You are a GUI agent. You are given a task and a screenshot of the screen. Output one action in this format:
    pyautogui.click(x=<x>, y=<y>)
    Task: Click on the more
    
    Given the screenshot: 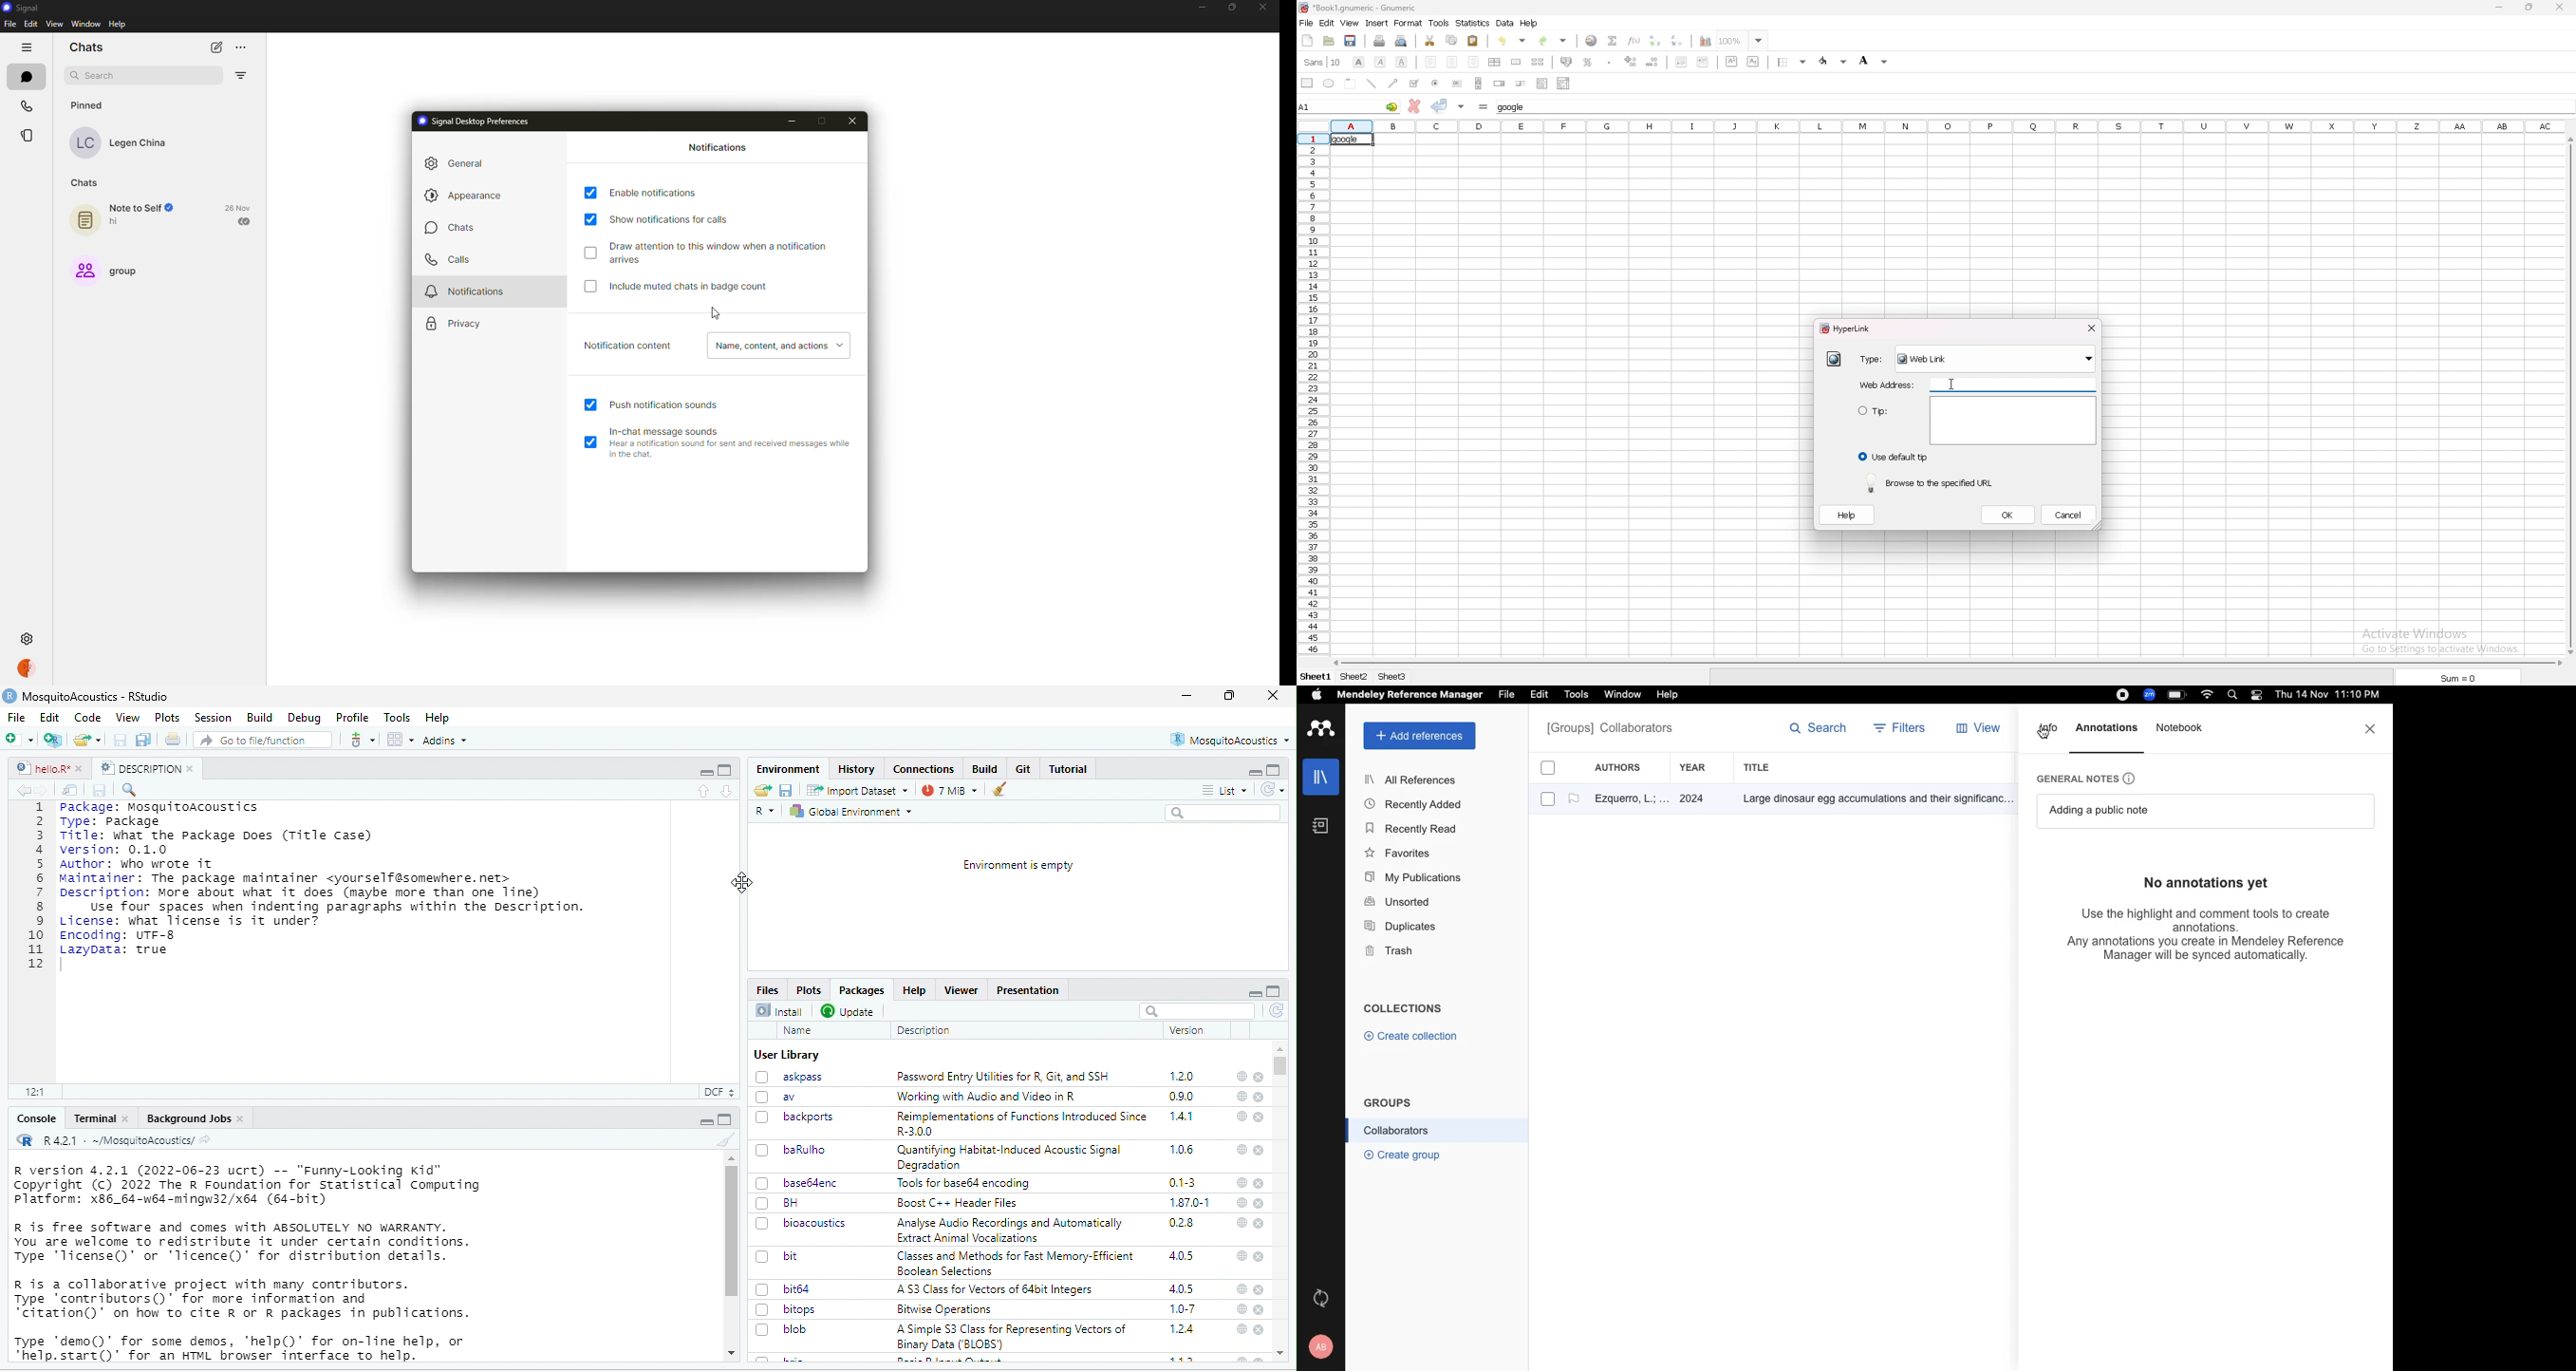 What is the action you would take?
    pyautogui.click(x=240, y=46)
    